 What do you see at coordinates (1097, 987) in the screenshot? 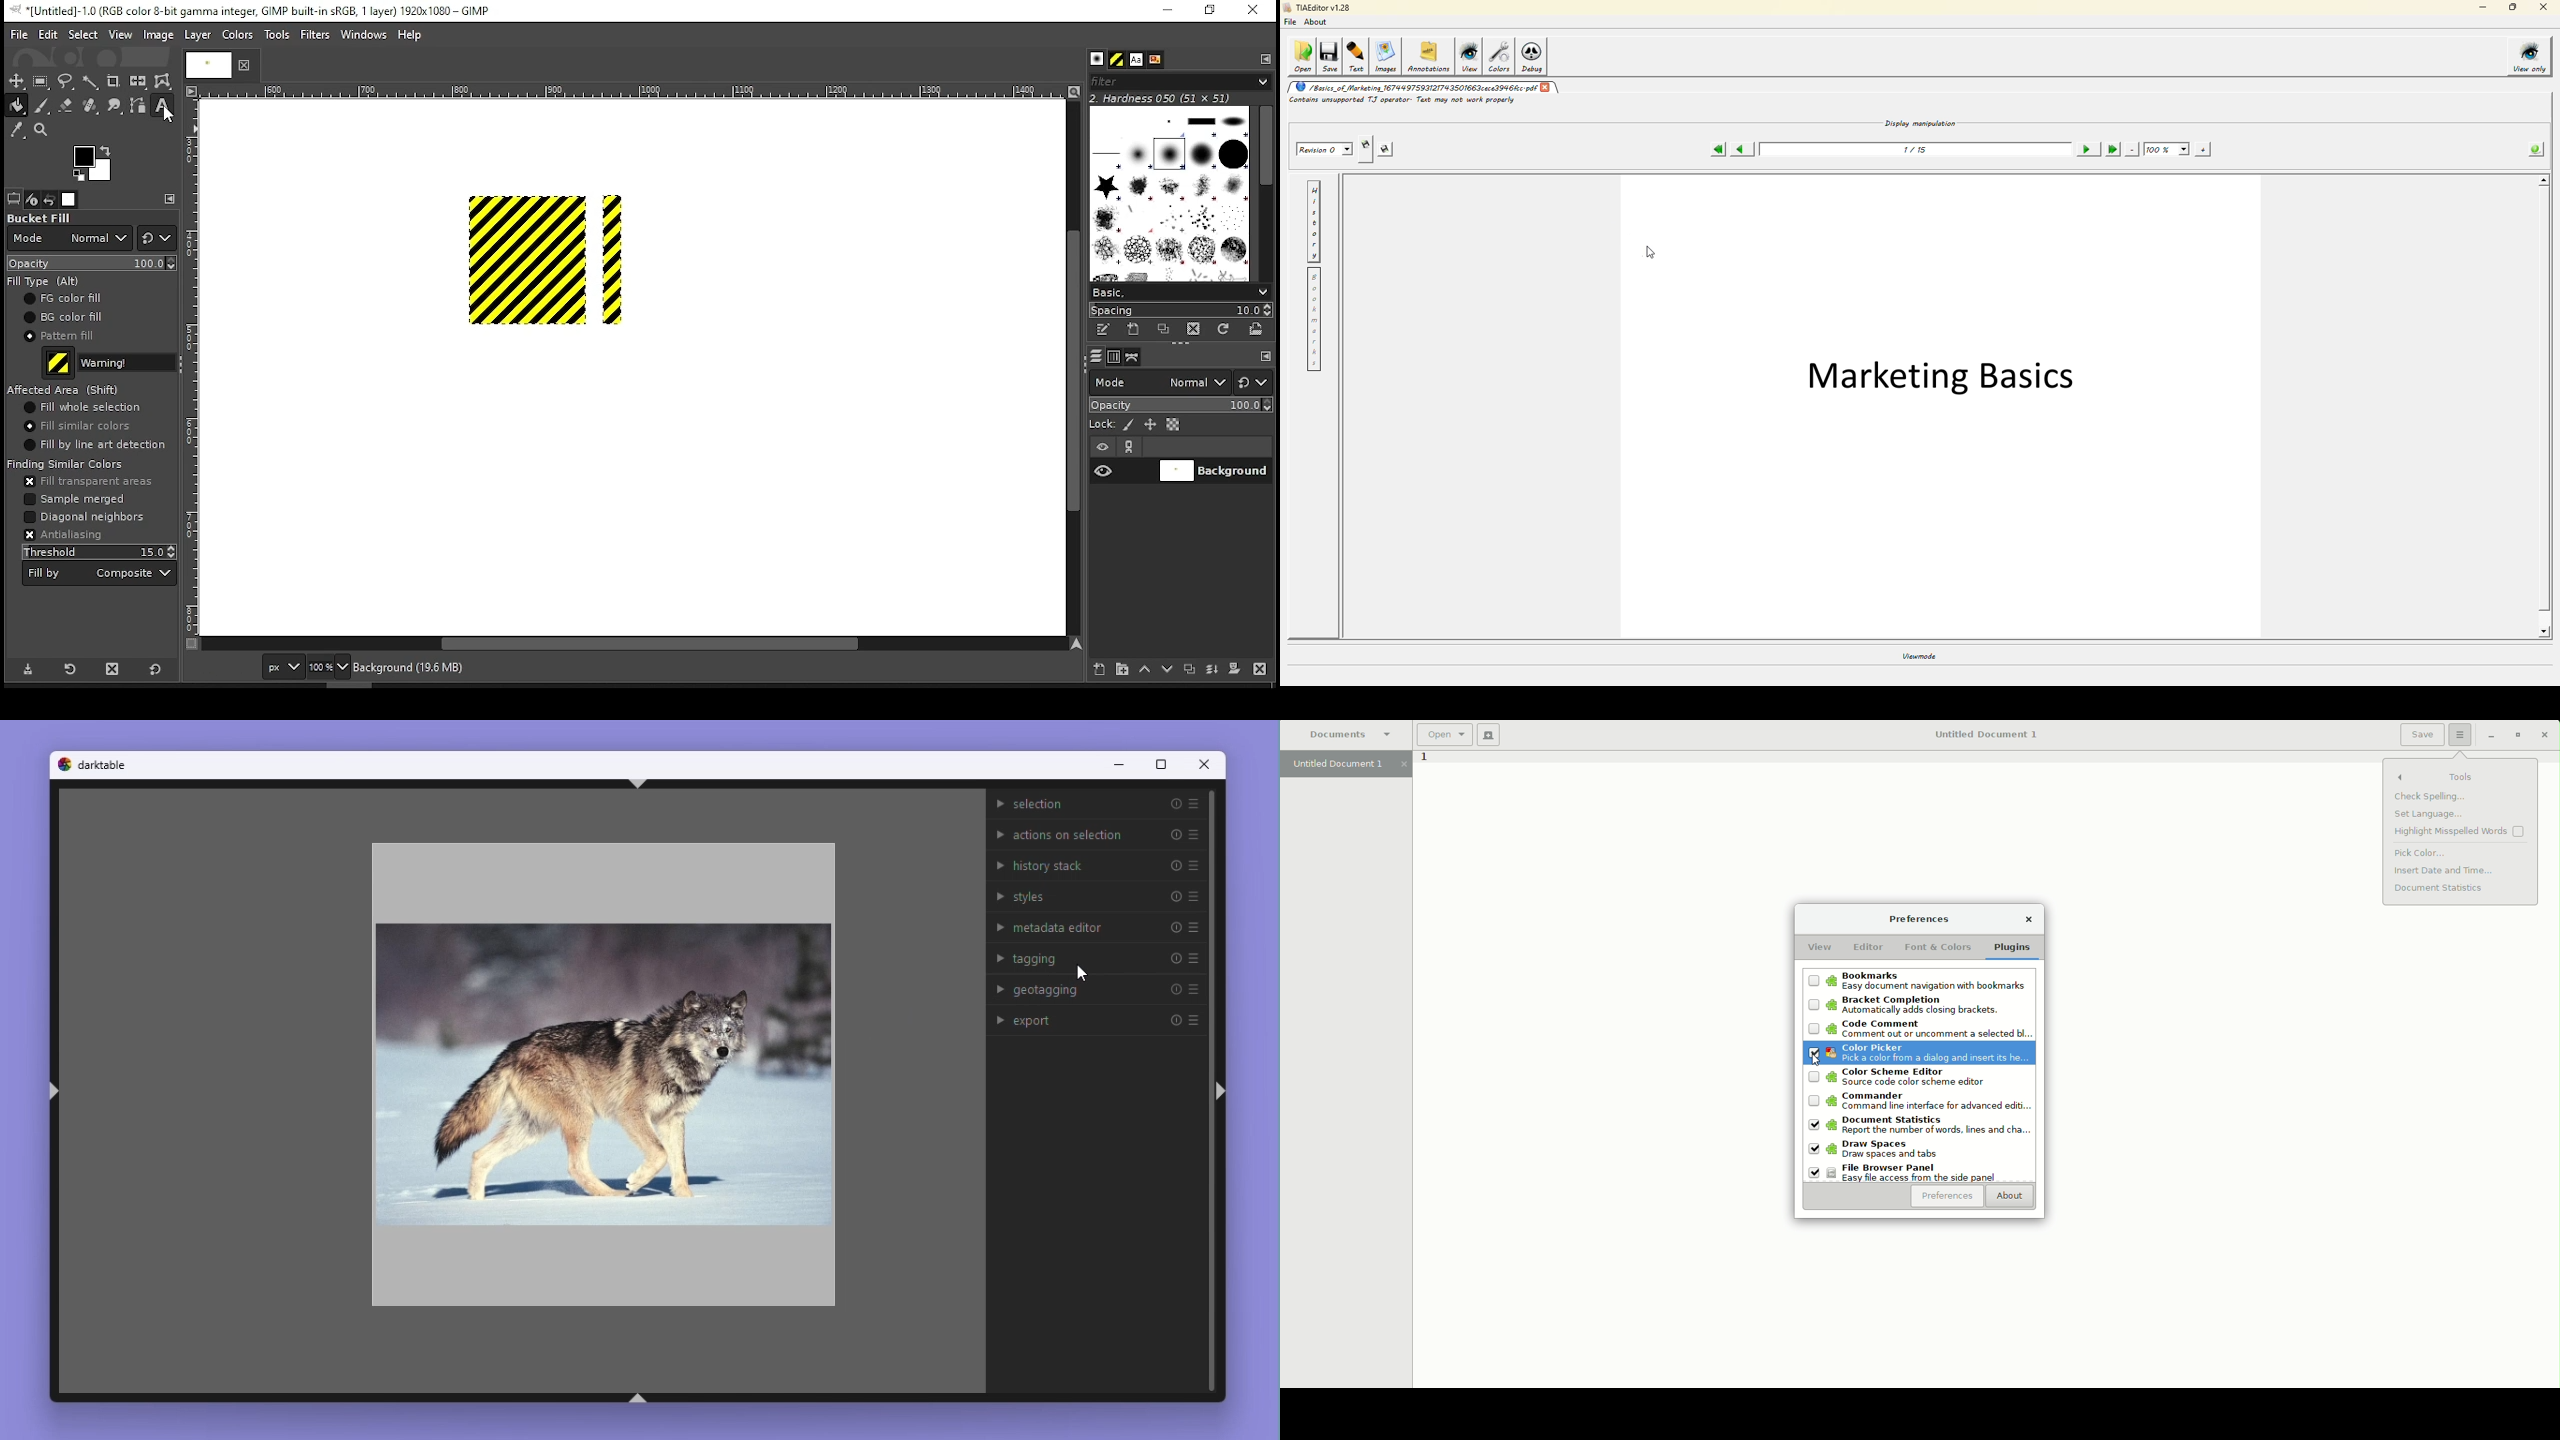
I see `Geo tagging` at bounding box center [1097, 987].